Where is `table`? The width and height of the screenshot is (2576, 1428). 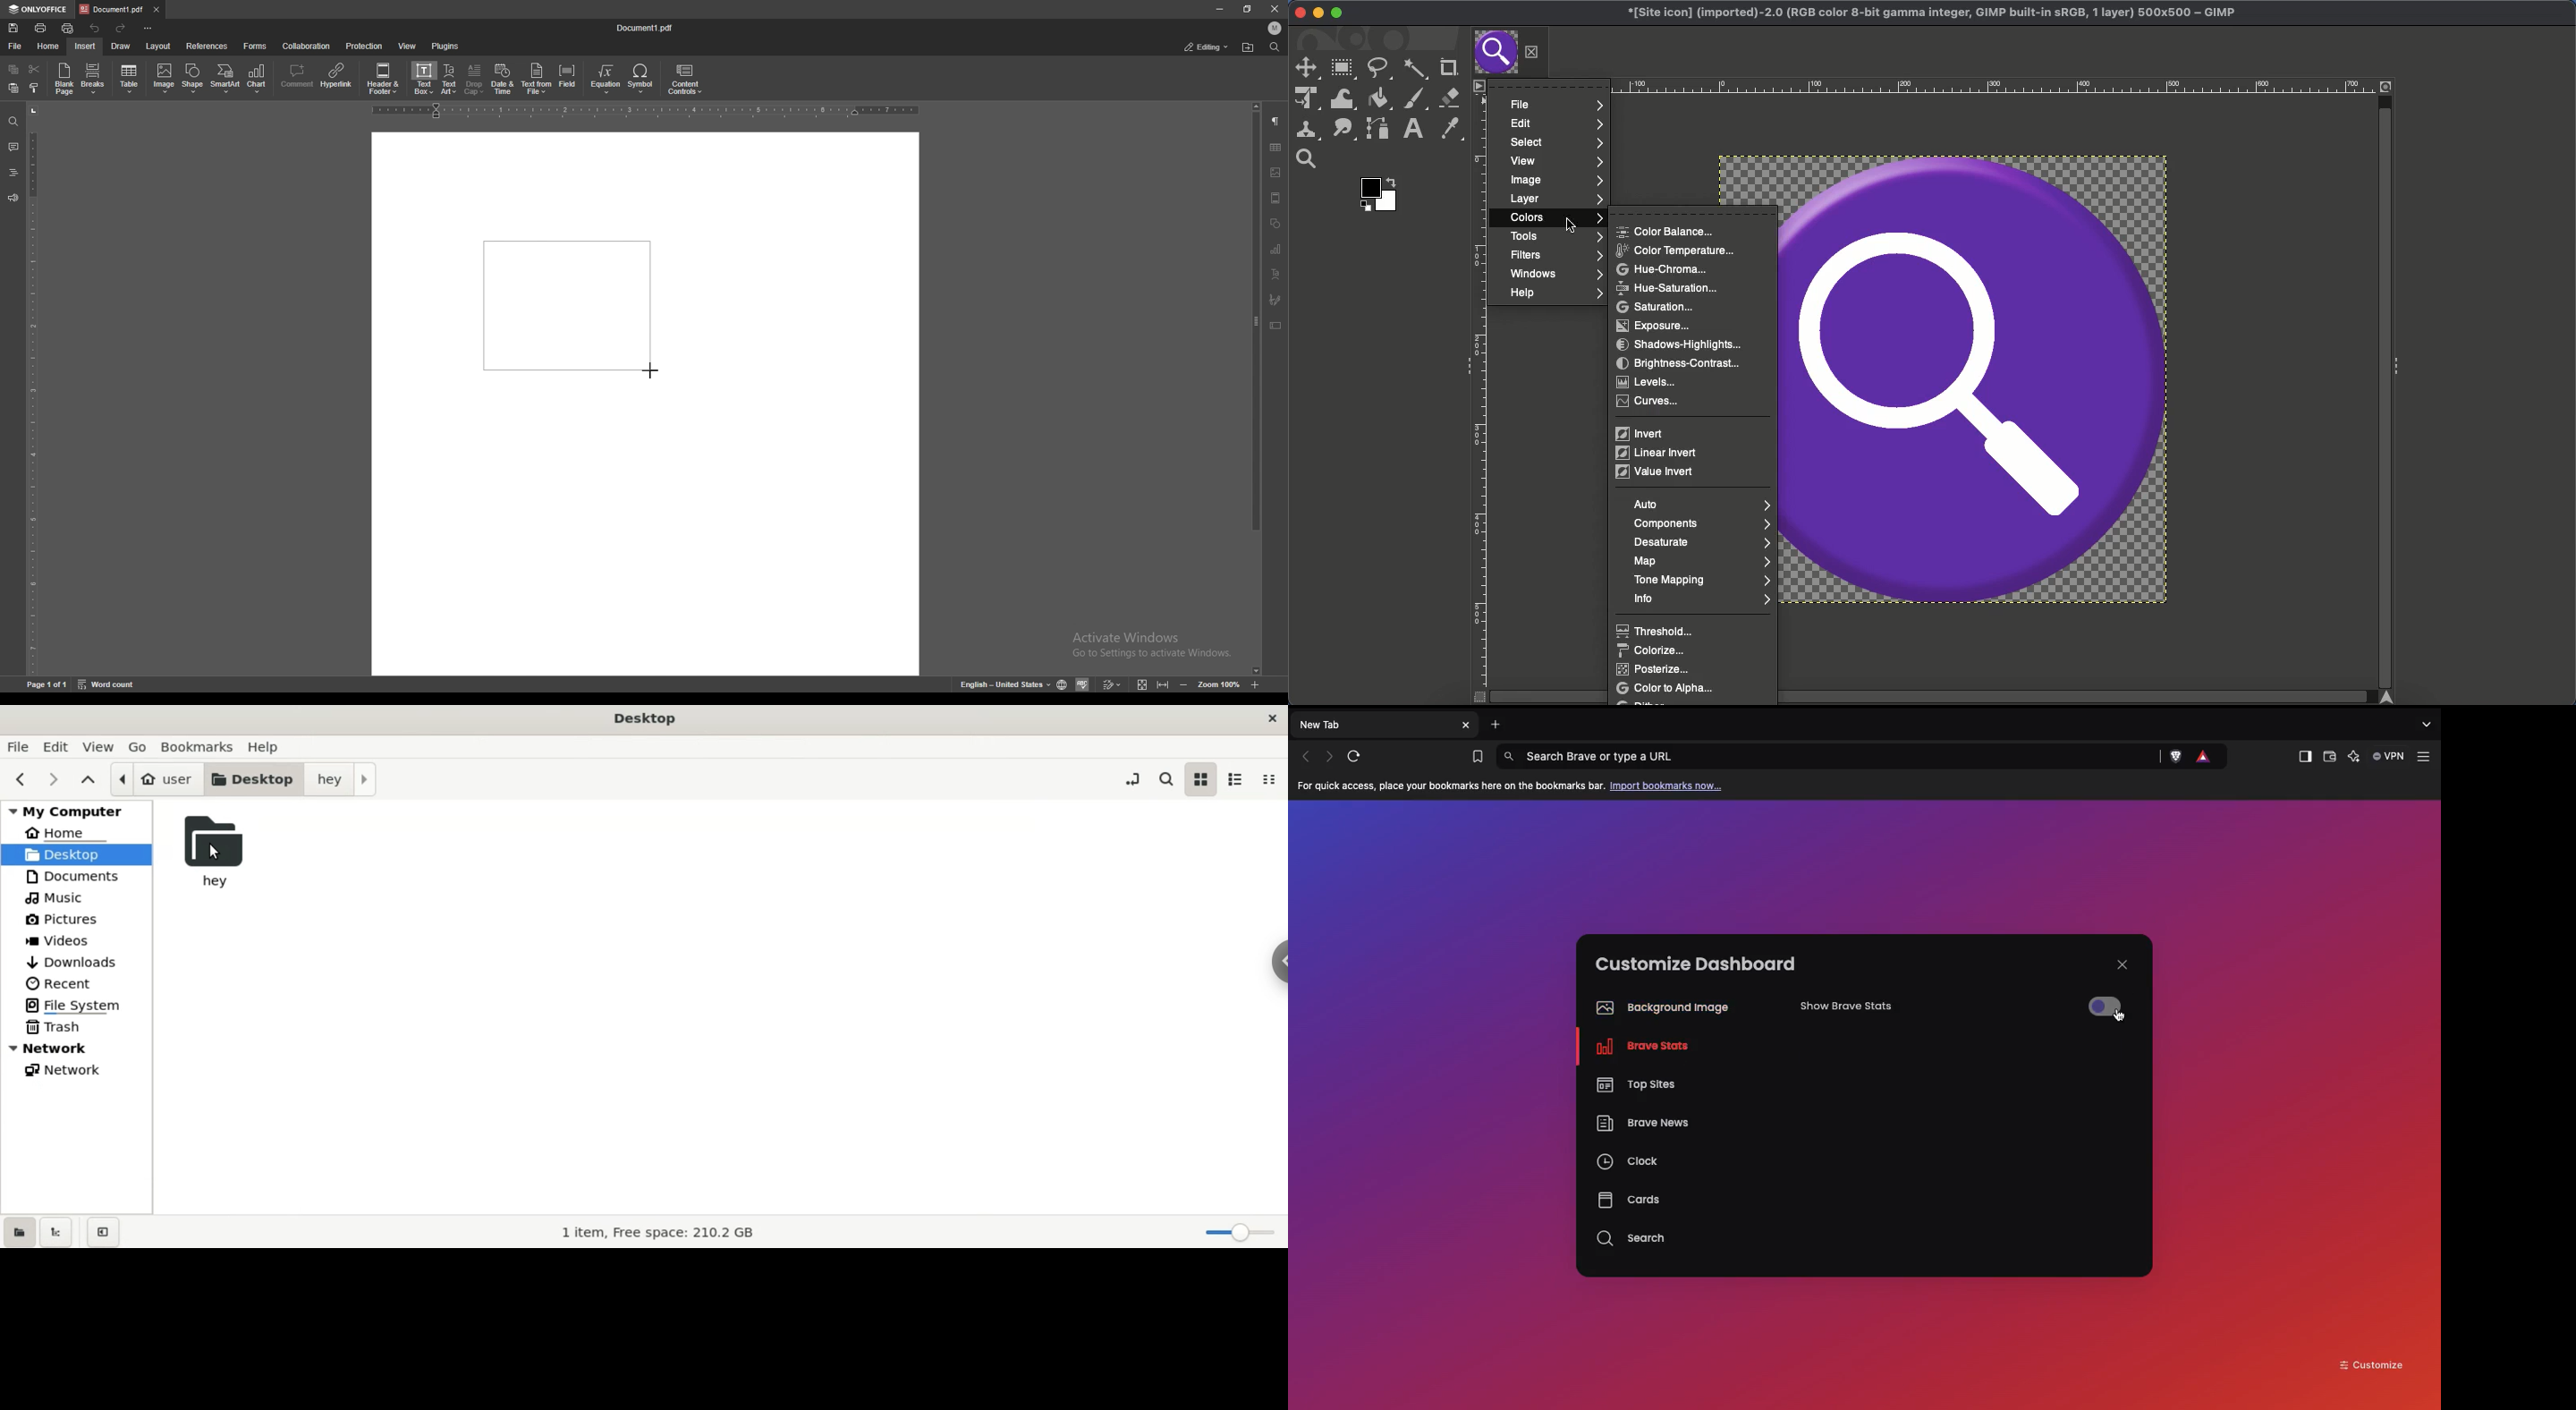 table is located at coordinates (1276, 148).